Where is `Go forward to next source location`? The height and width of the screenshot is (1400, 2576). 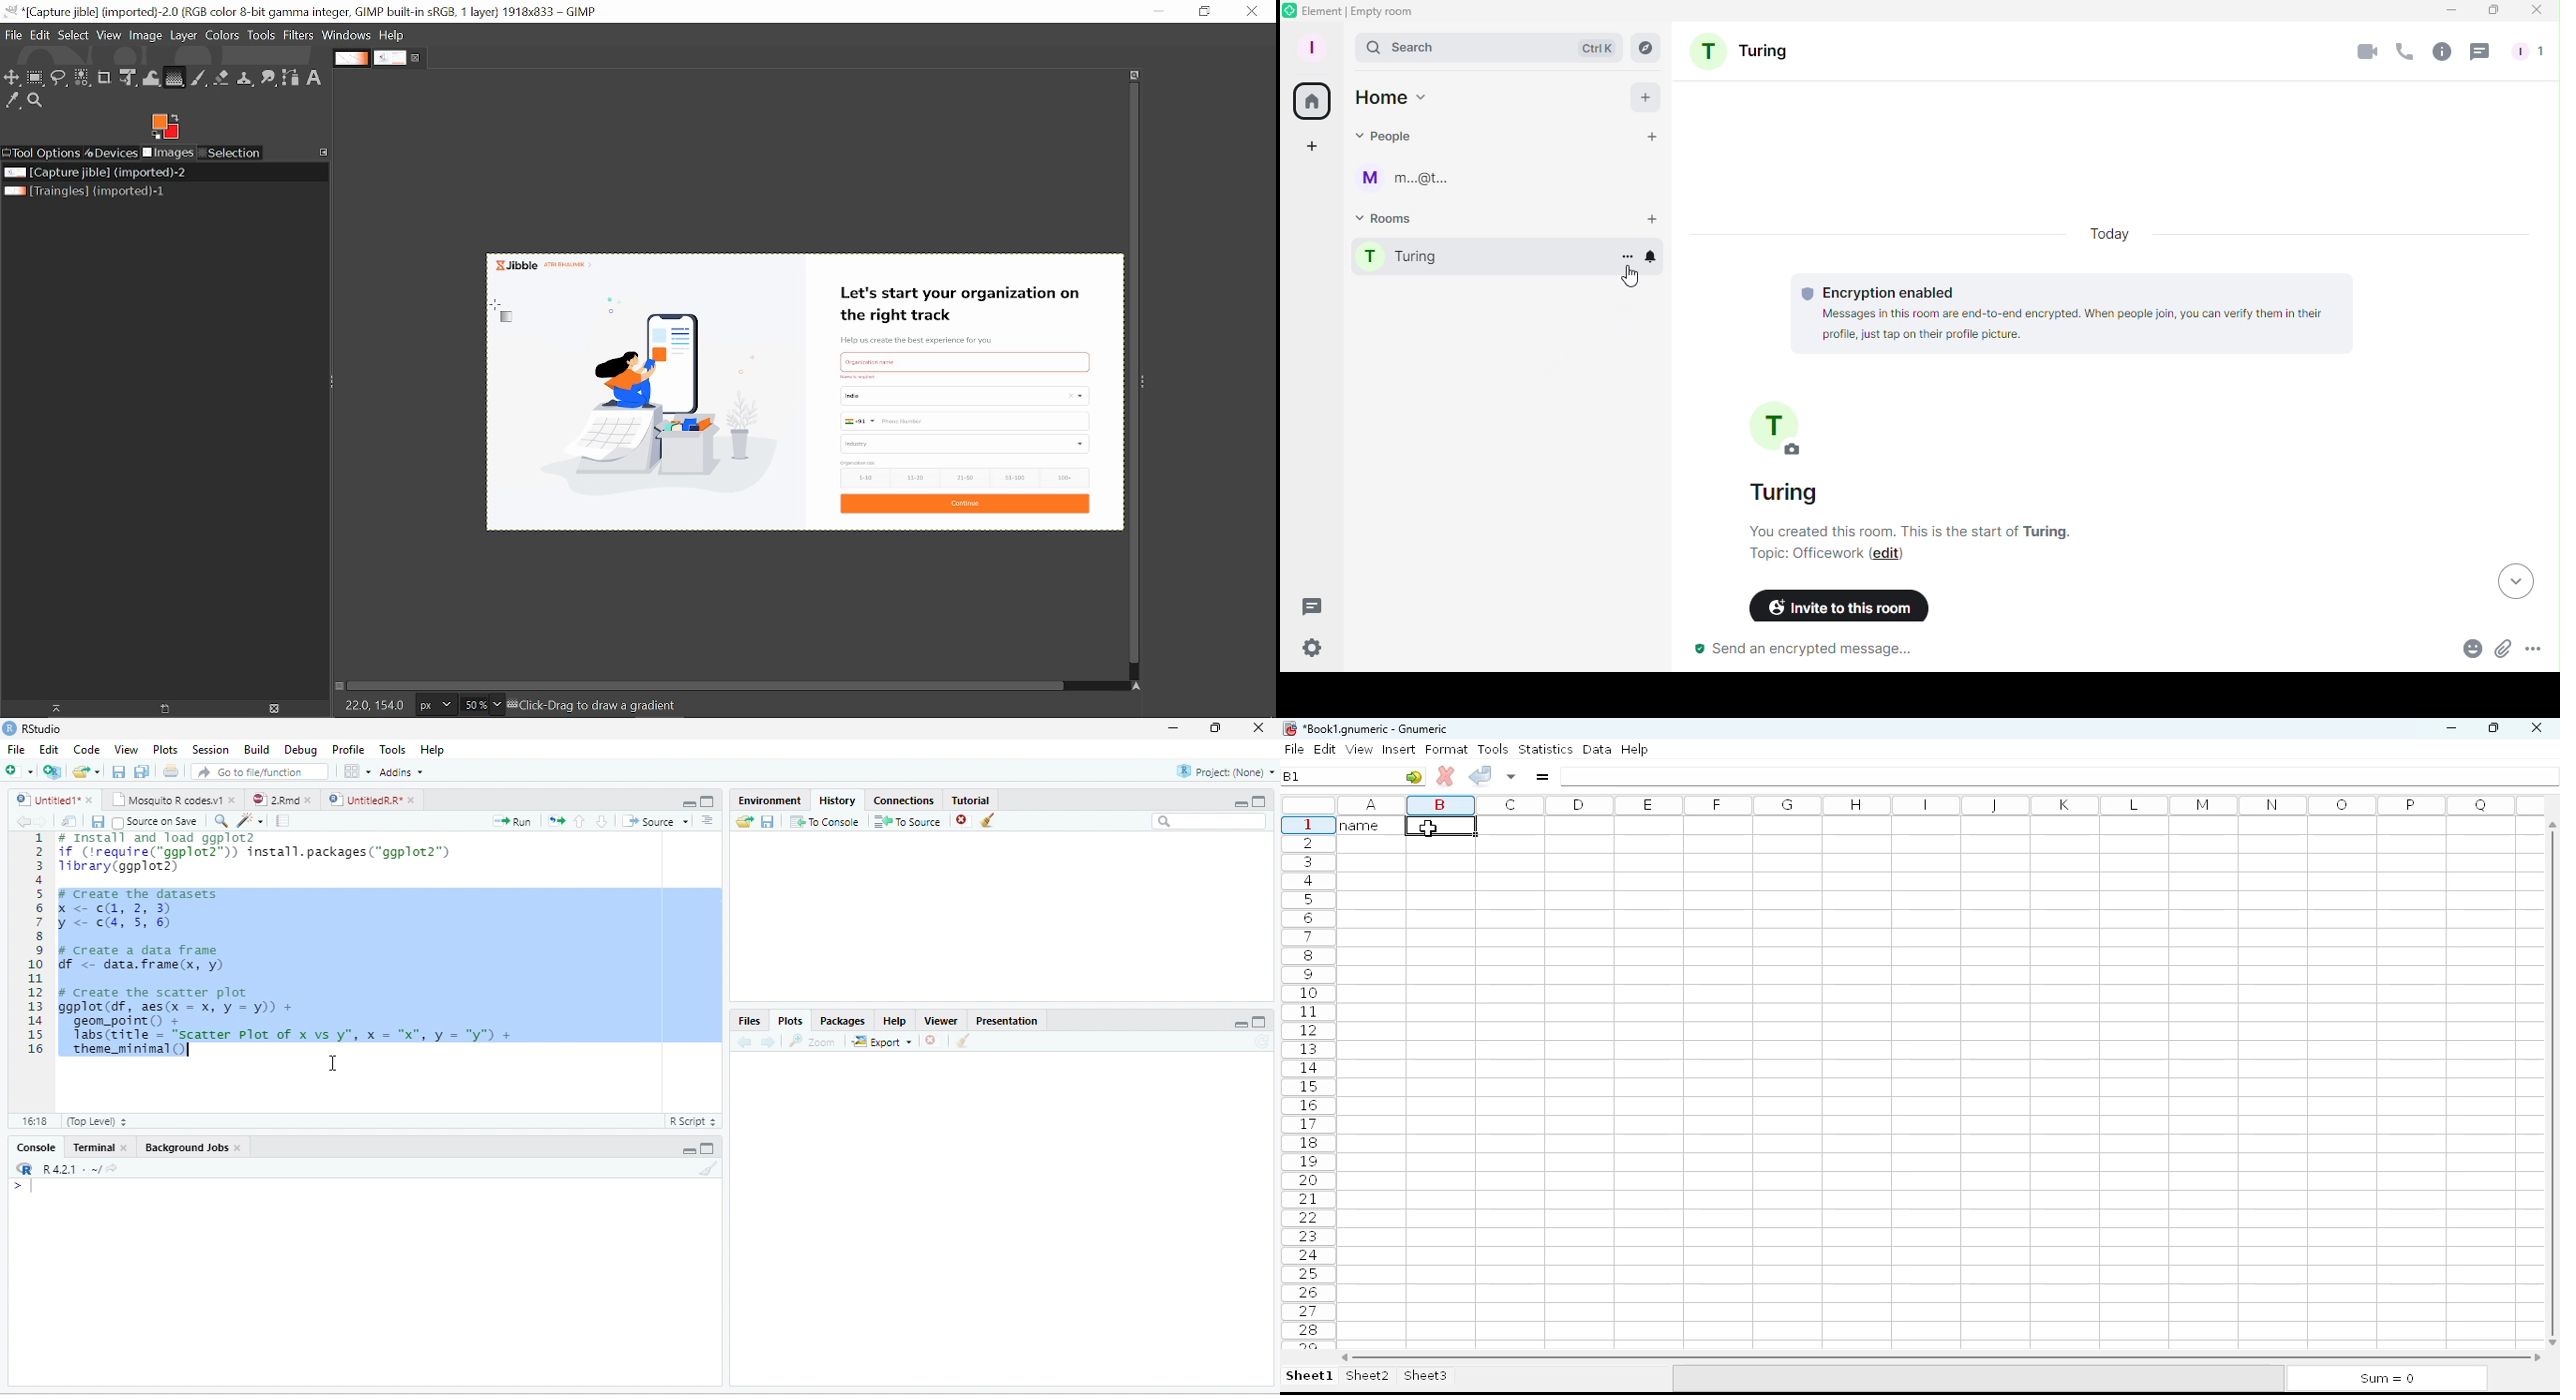
Go forward to next source location is located at coordinates (41, 822).